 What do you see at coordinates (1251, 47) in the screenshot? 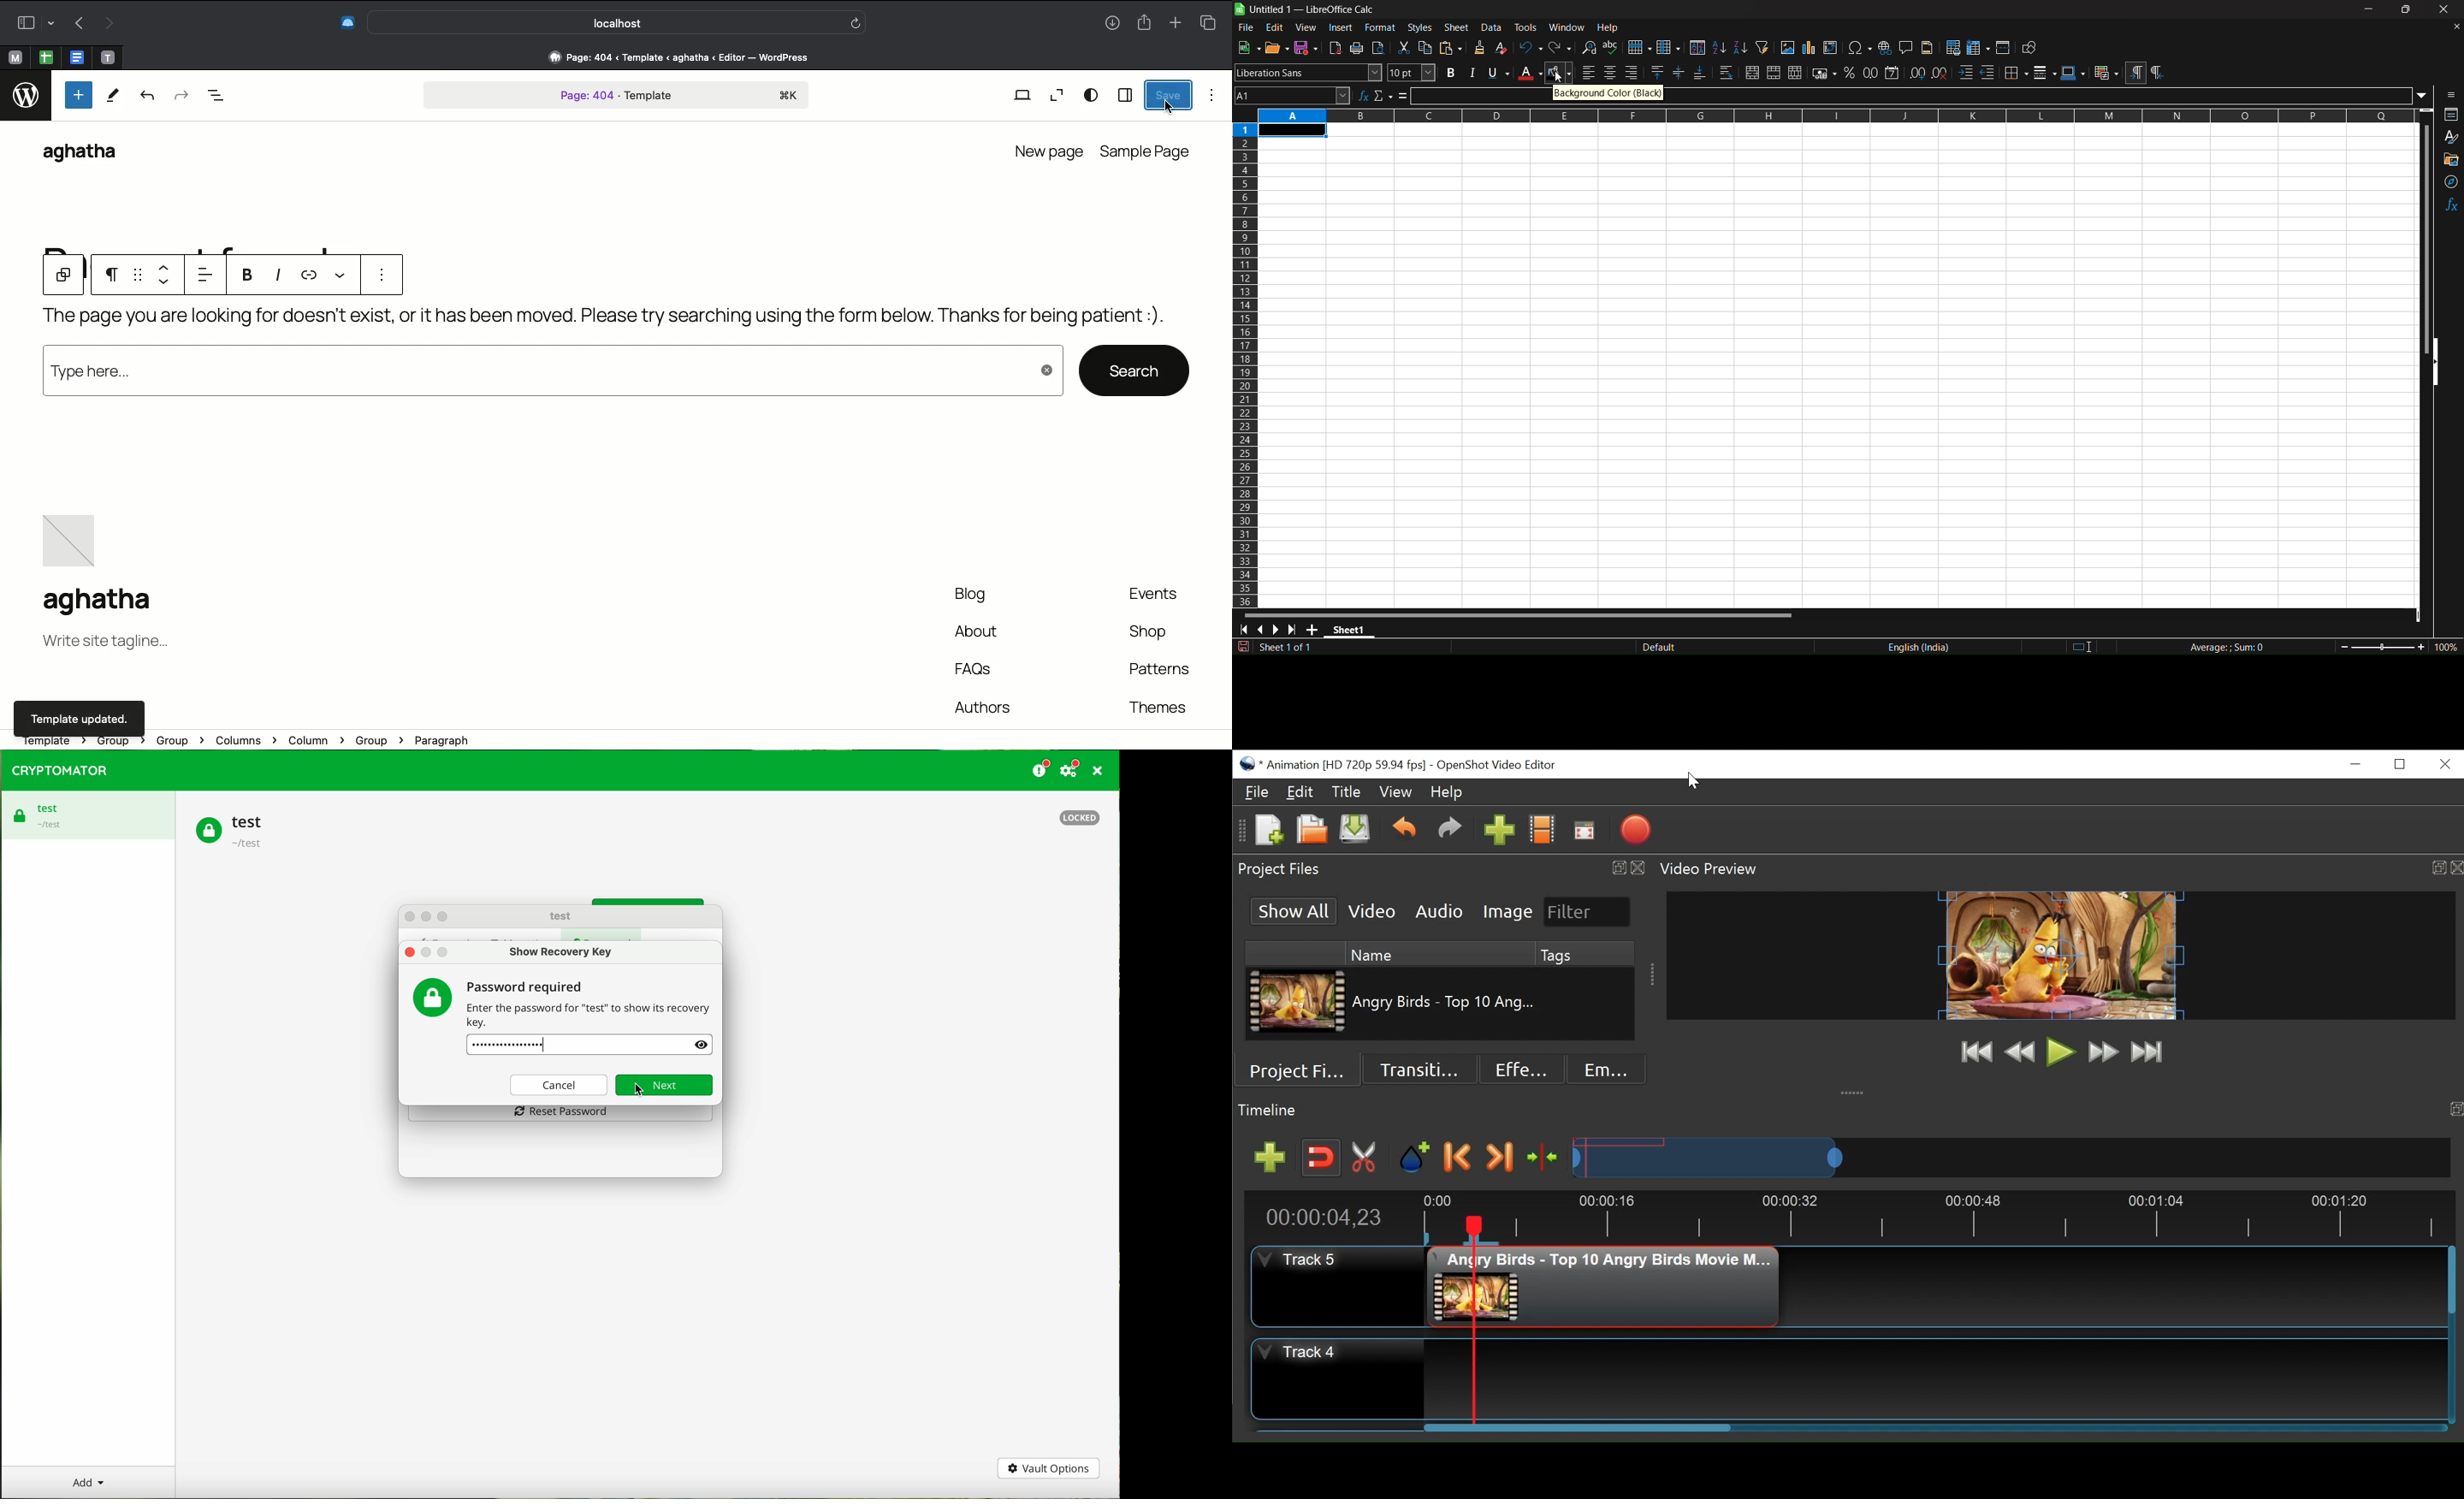
I see `new` at bounding box center [1251, 47].